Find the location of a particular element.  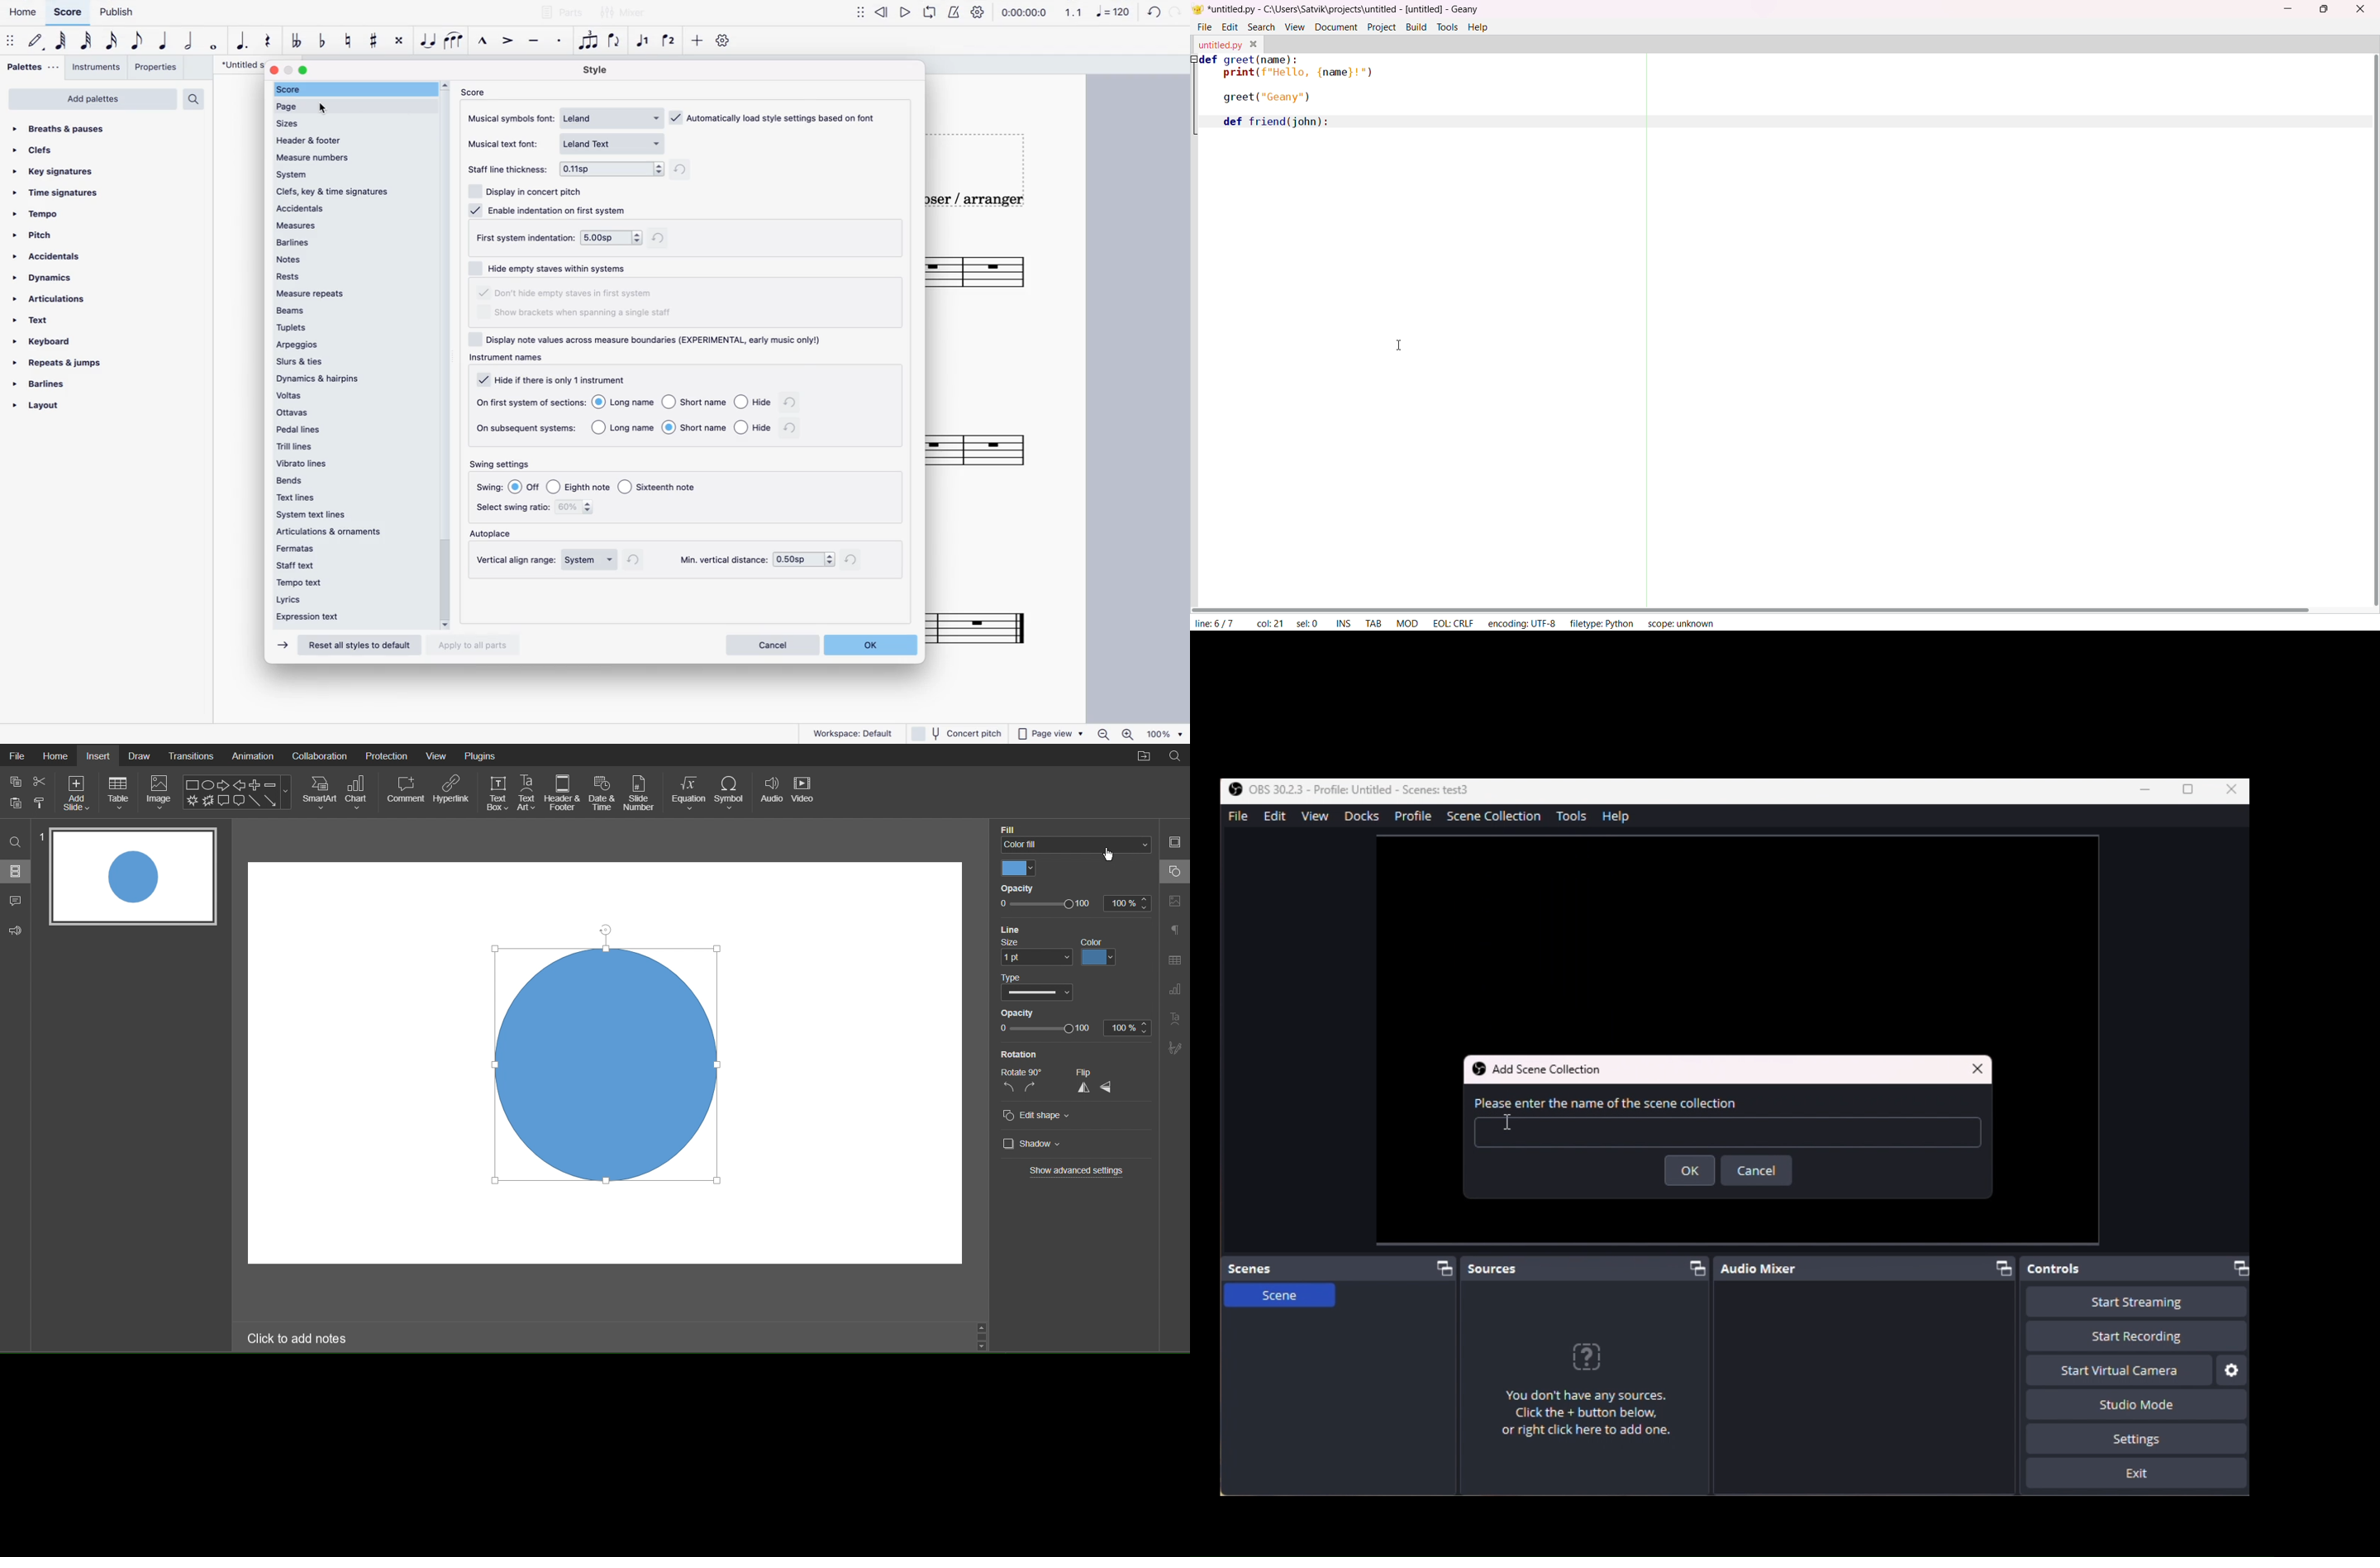

ok is located at coordinates (875, 645).